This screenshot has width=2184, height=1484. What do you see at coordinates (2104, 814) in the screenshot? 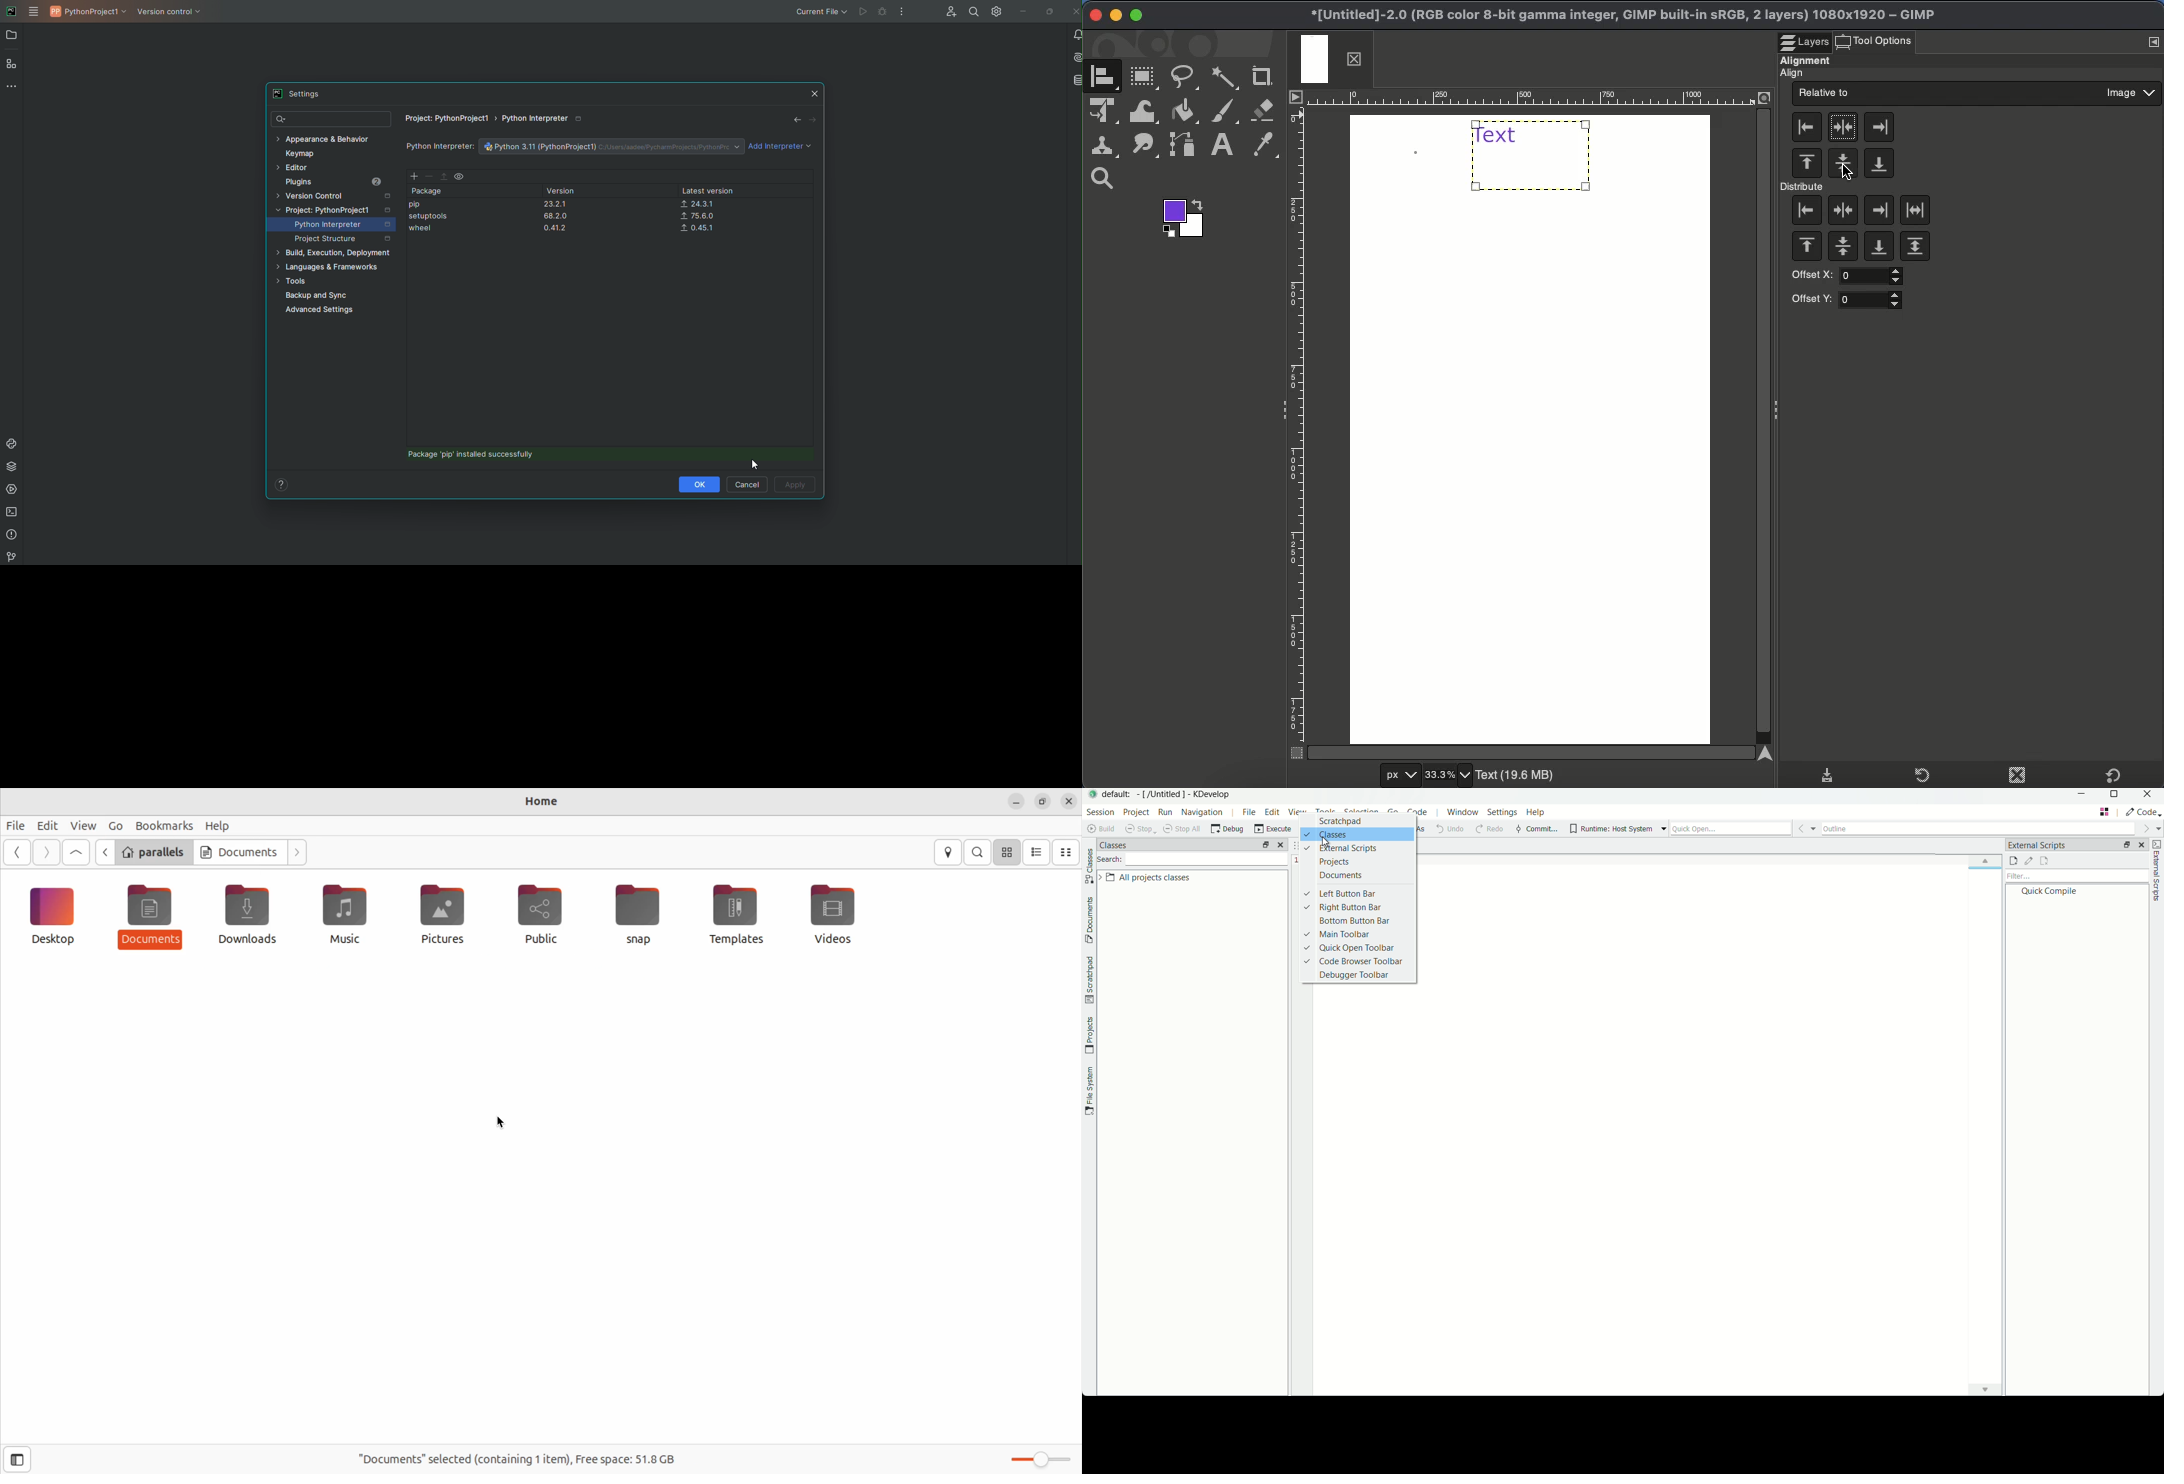
I see `tab layout` at bounding box center [2104, 814].